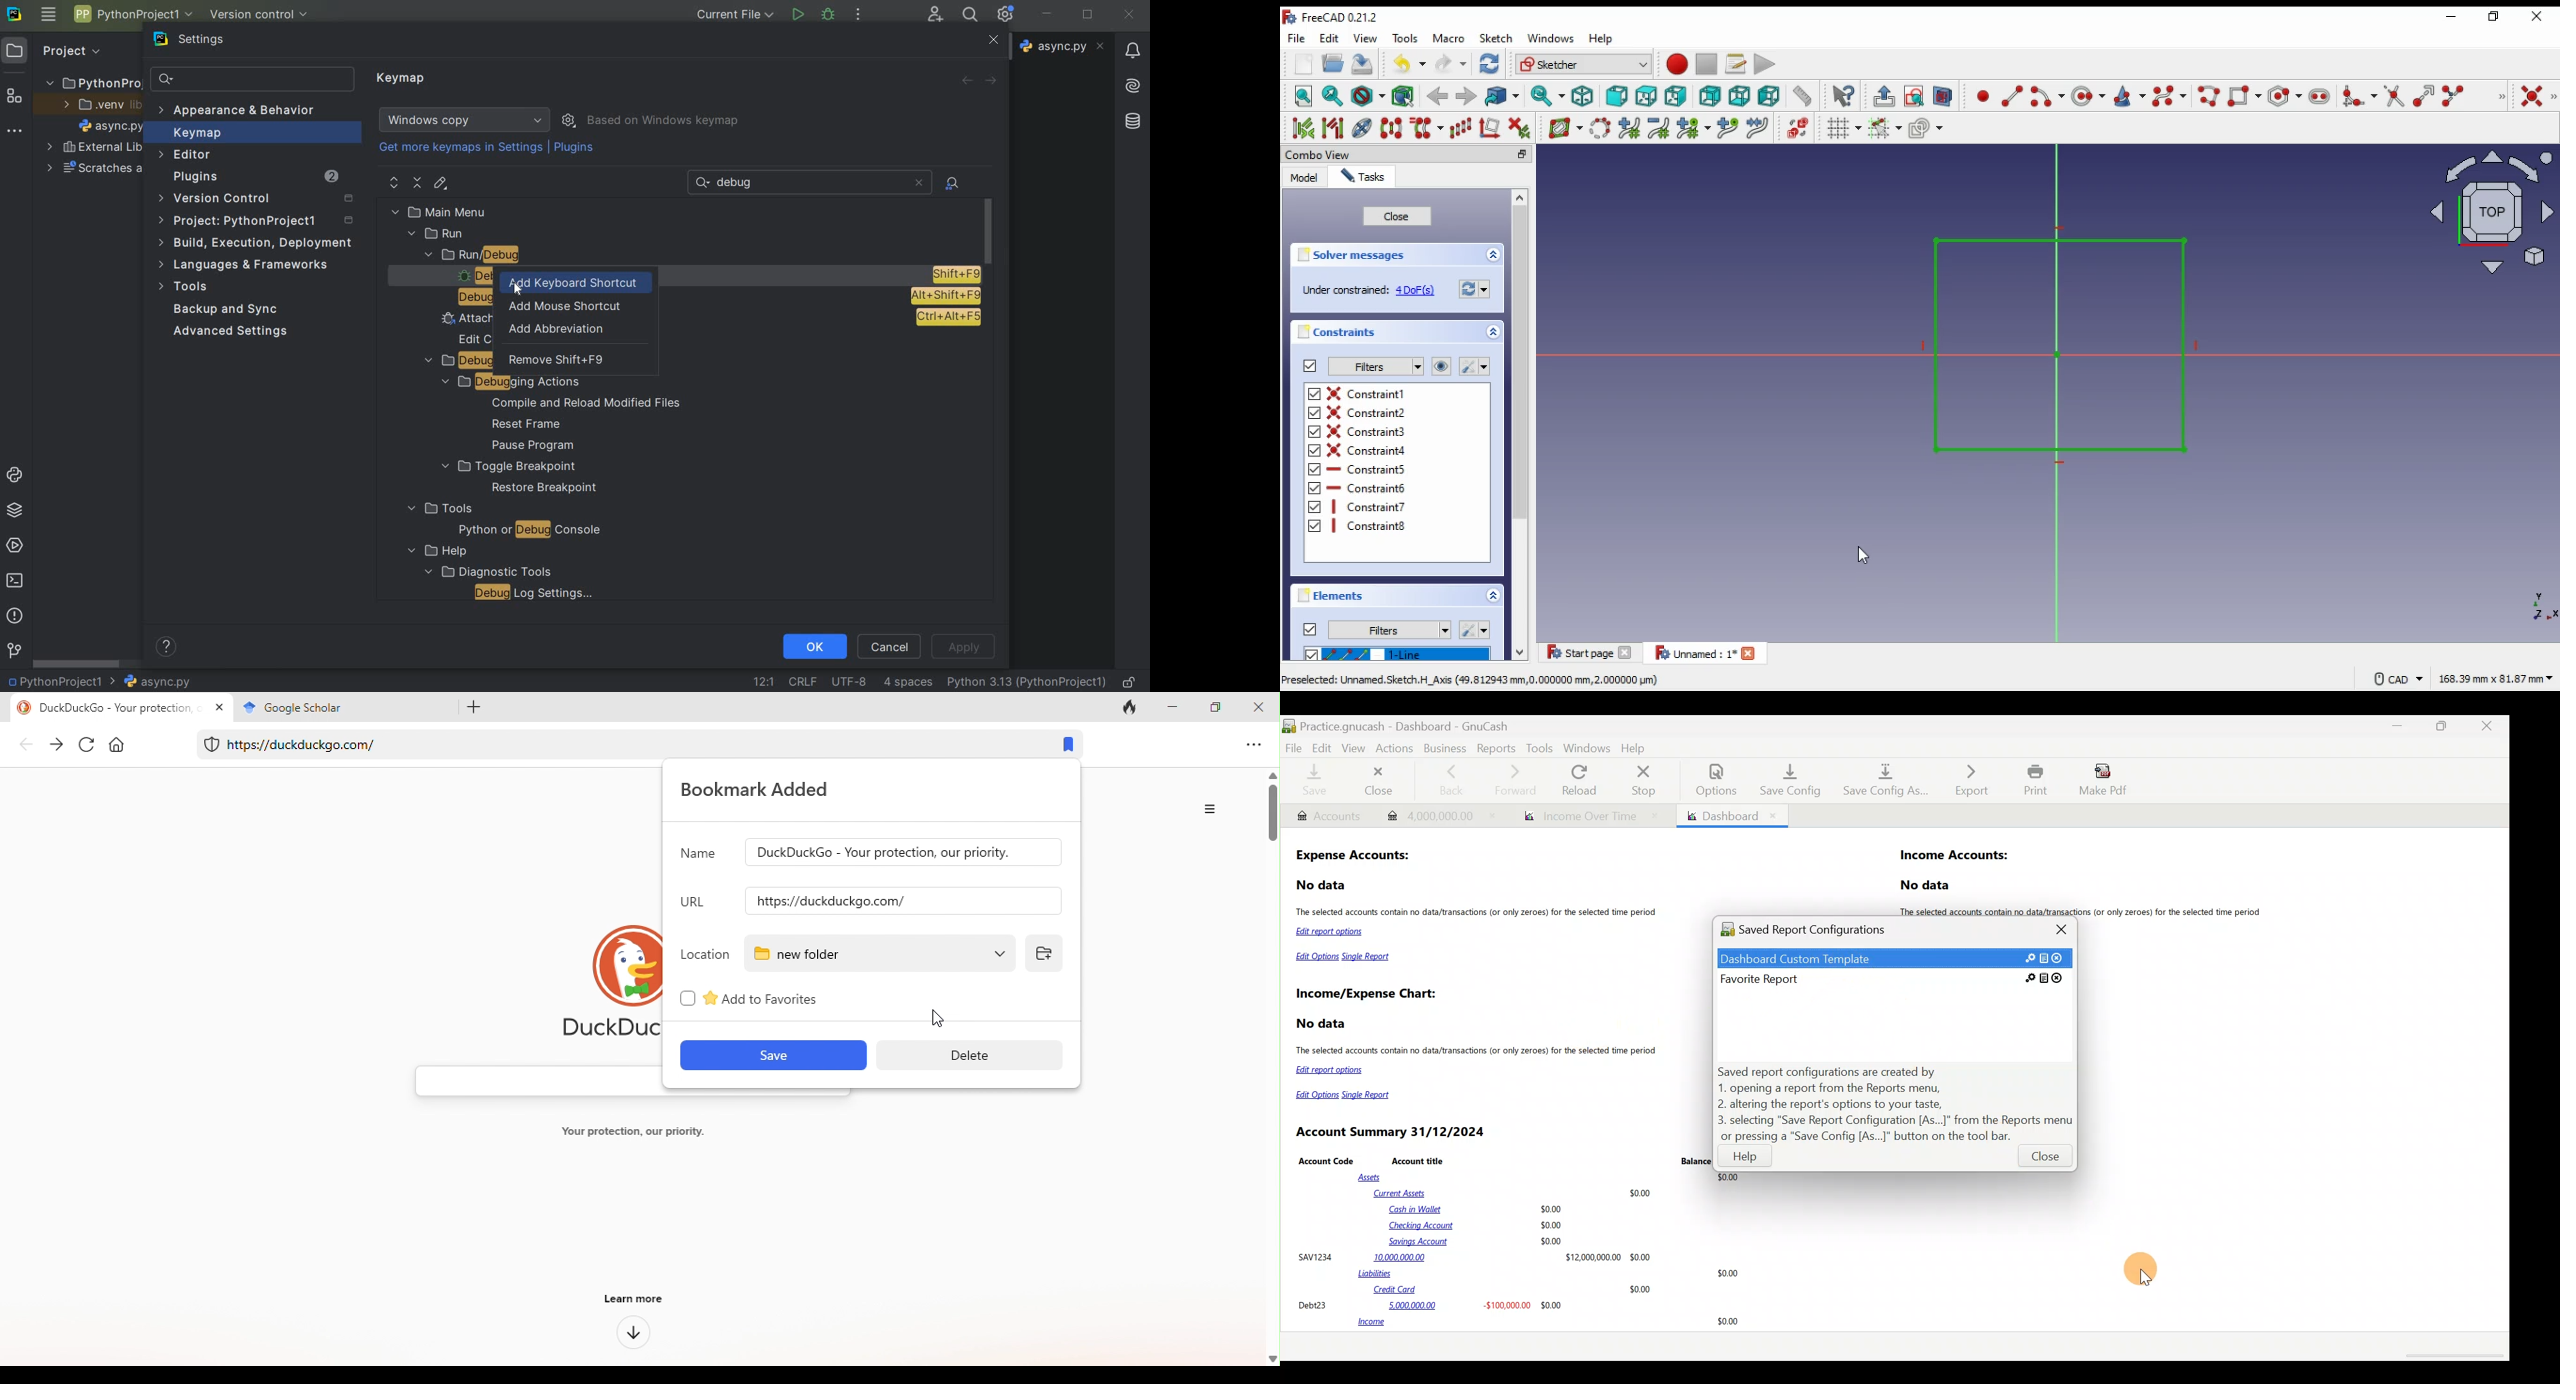 The width and height of the screenshot is (2576, 1400). Describe the element at coordinates (1843, 128) in the screenshot. I see `toggle grid` at that location.